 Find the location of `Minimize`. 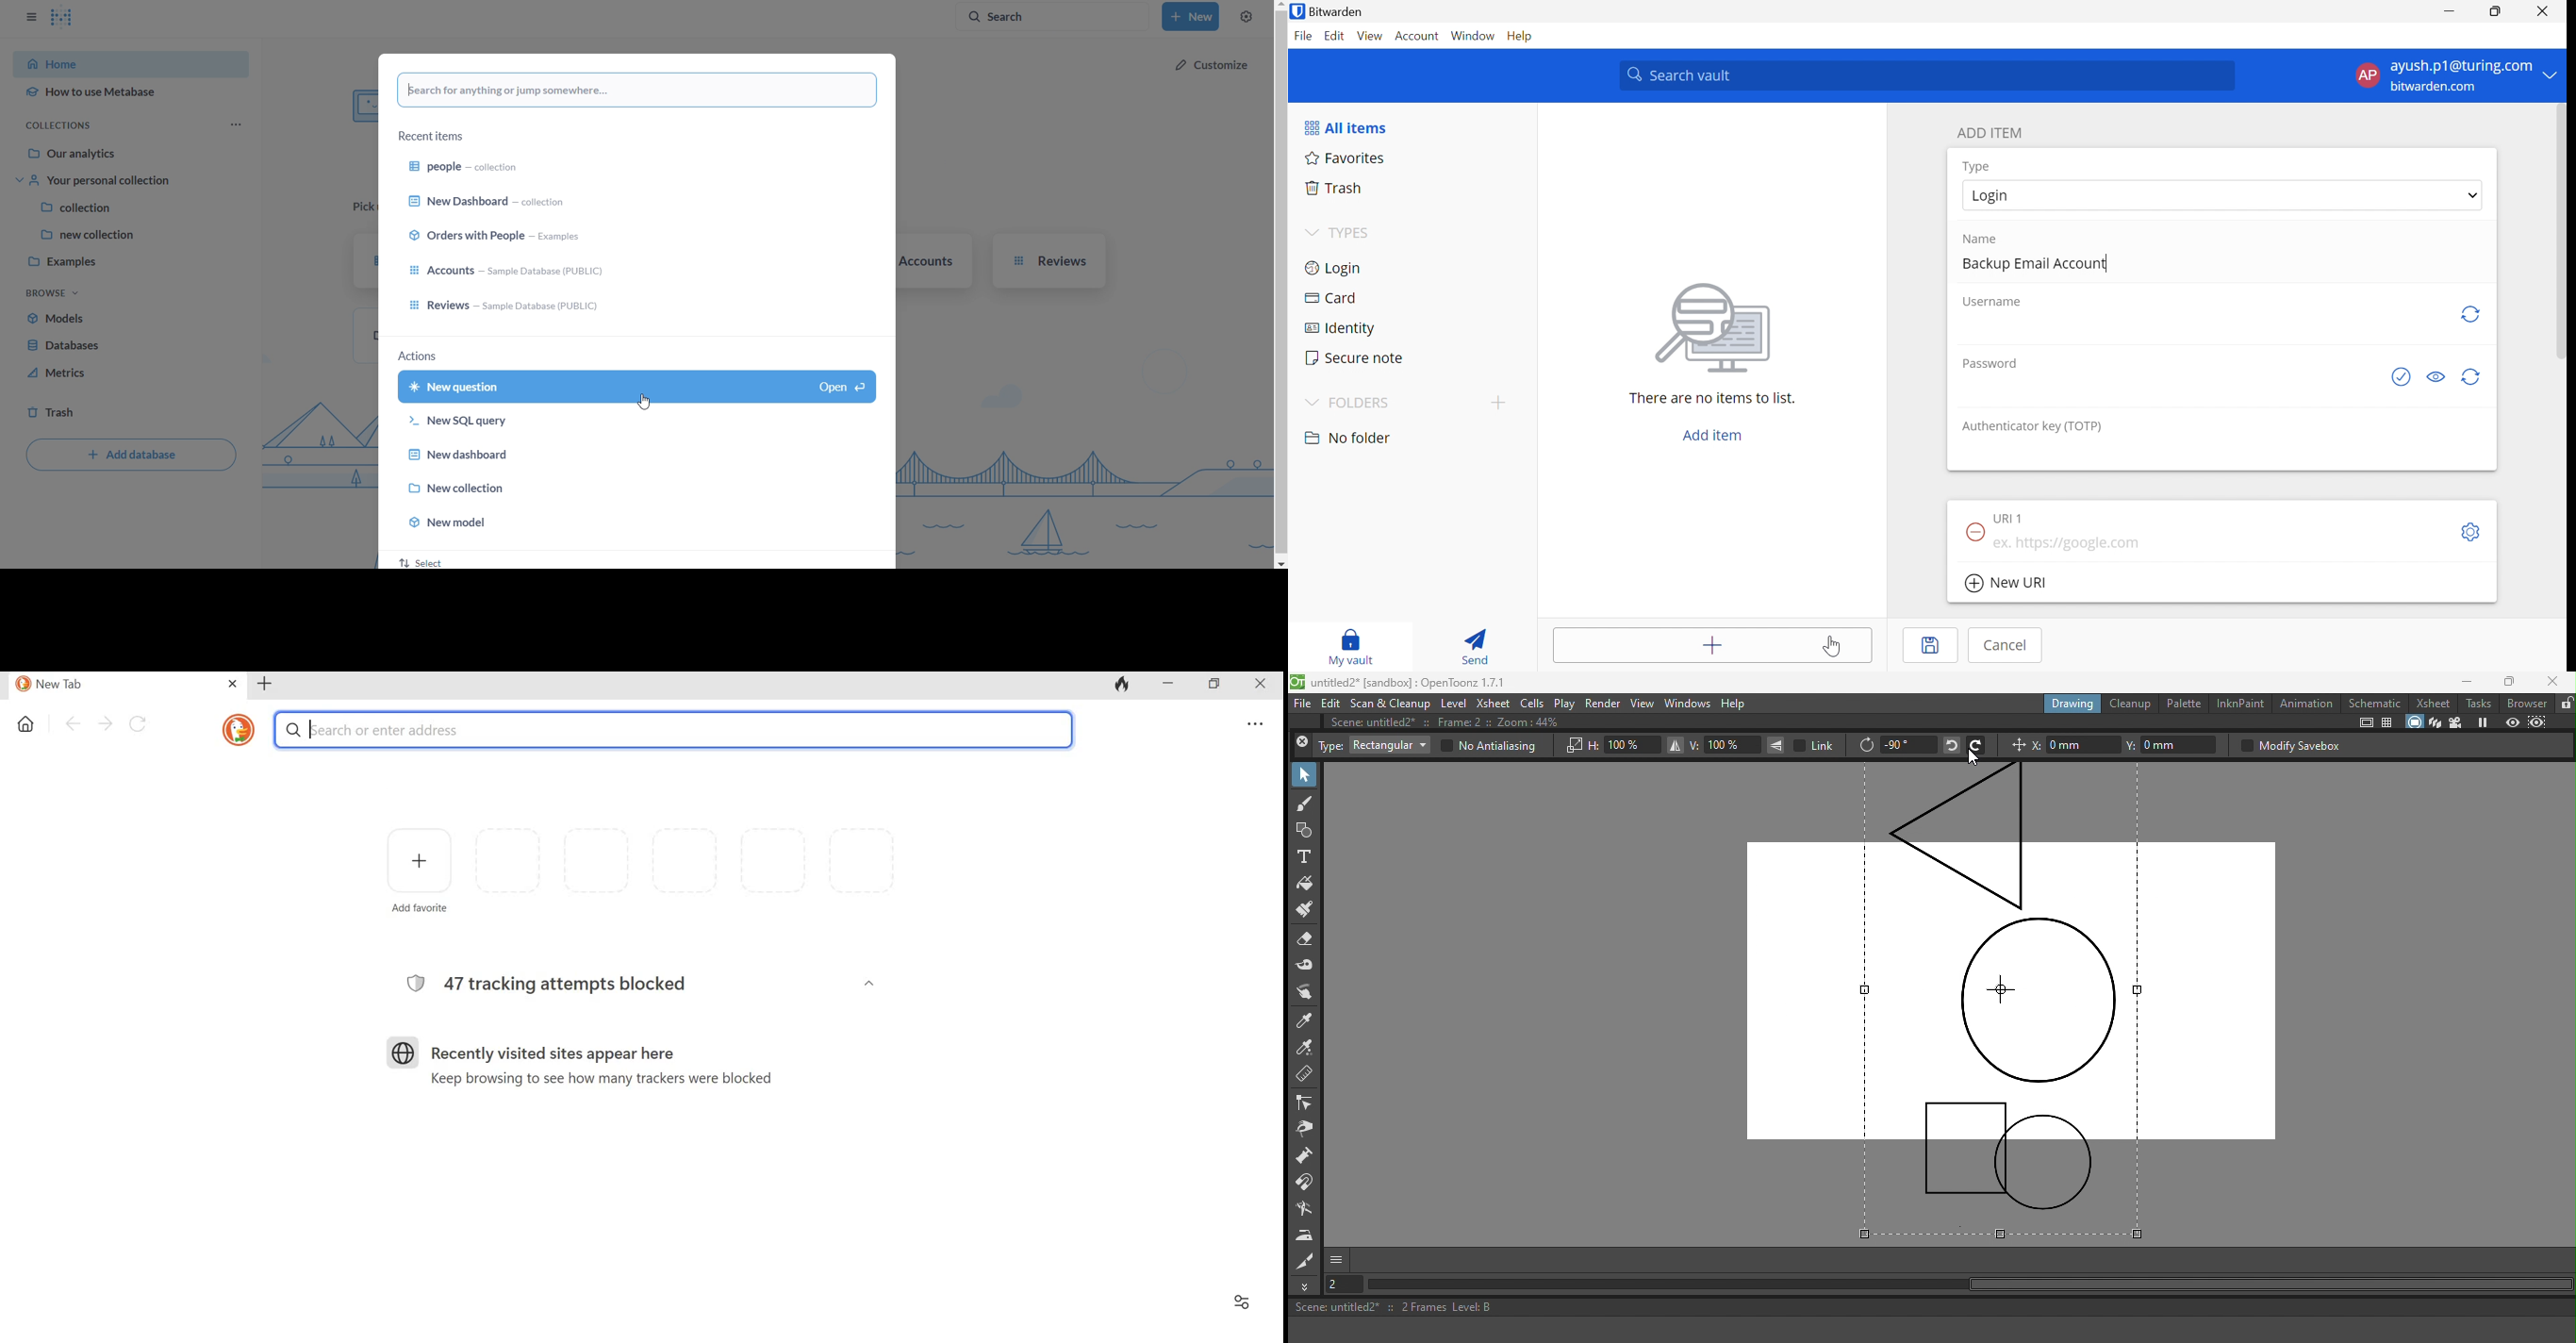

Minimize is located at coordinates (2449, 11).